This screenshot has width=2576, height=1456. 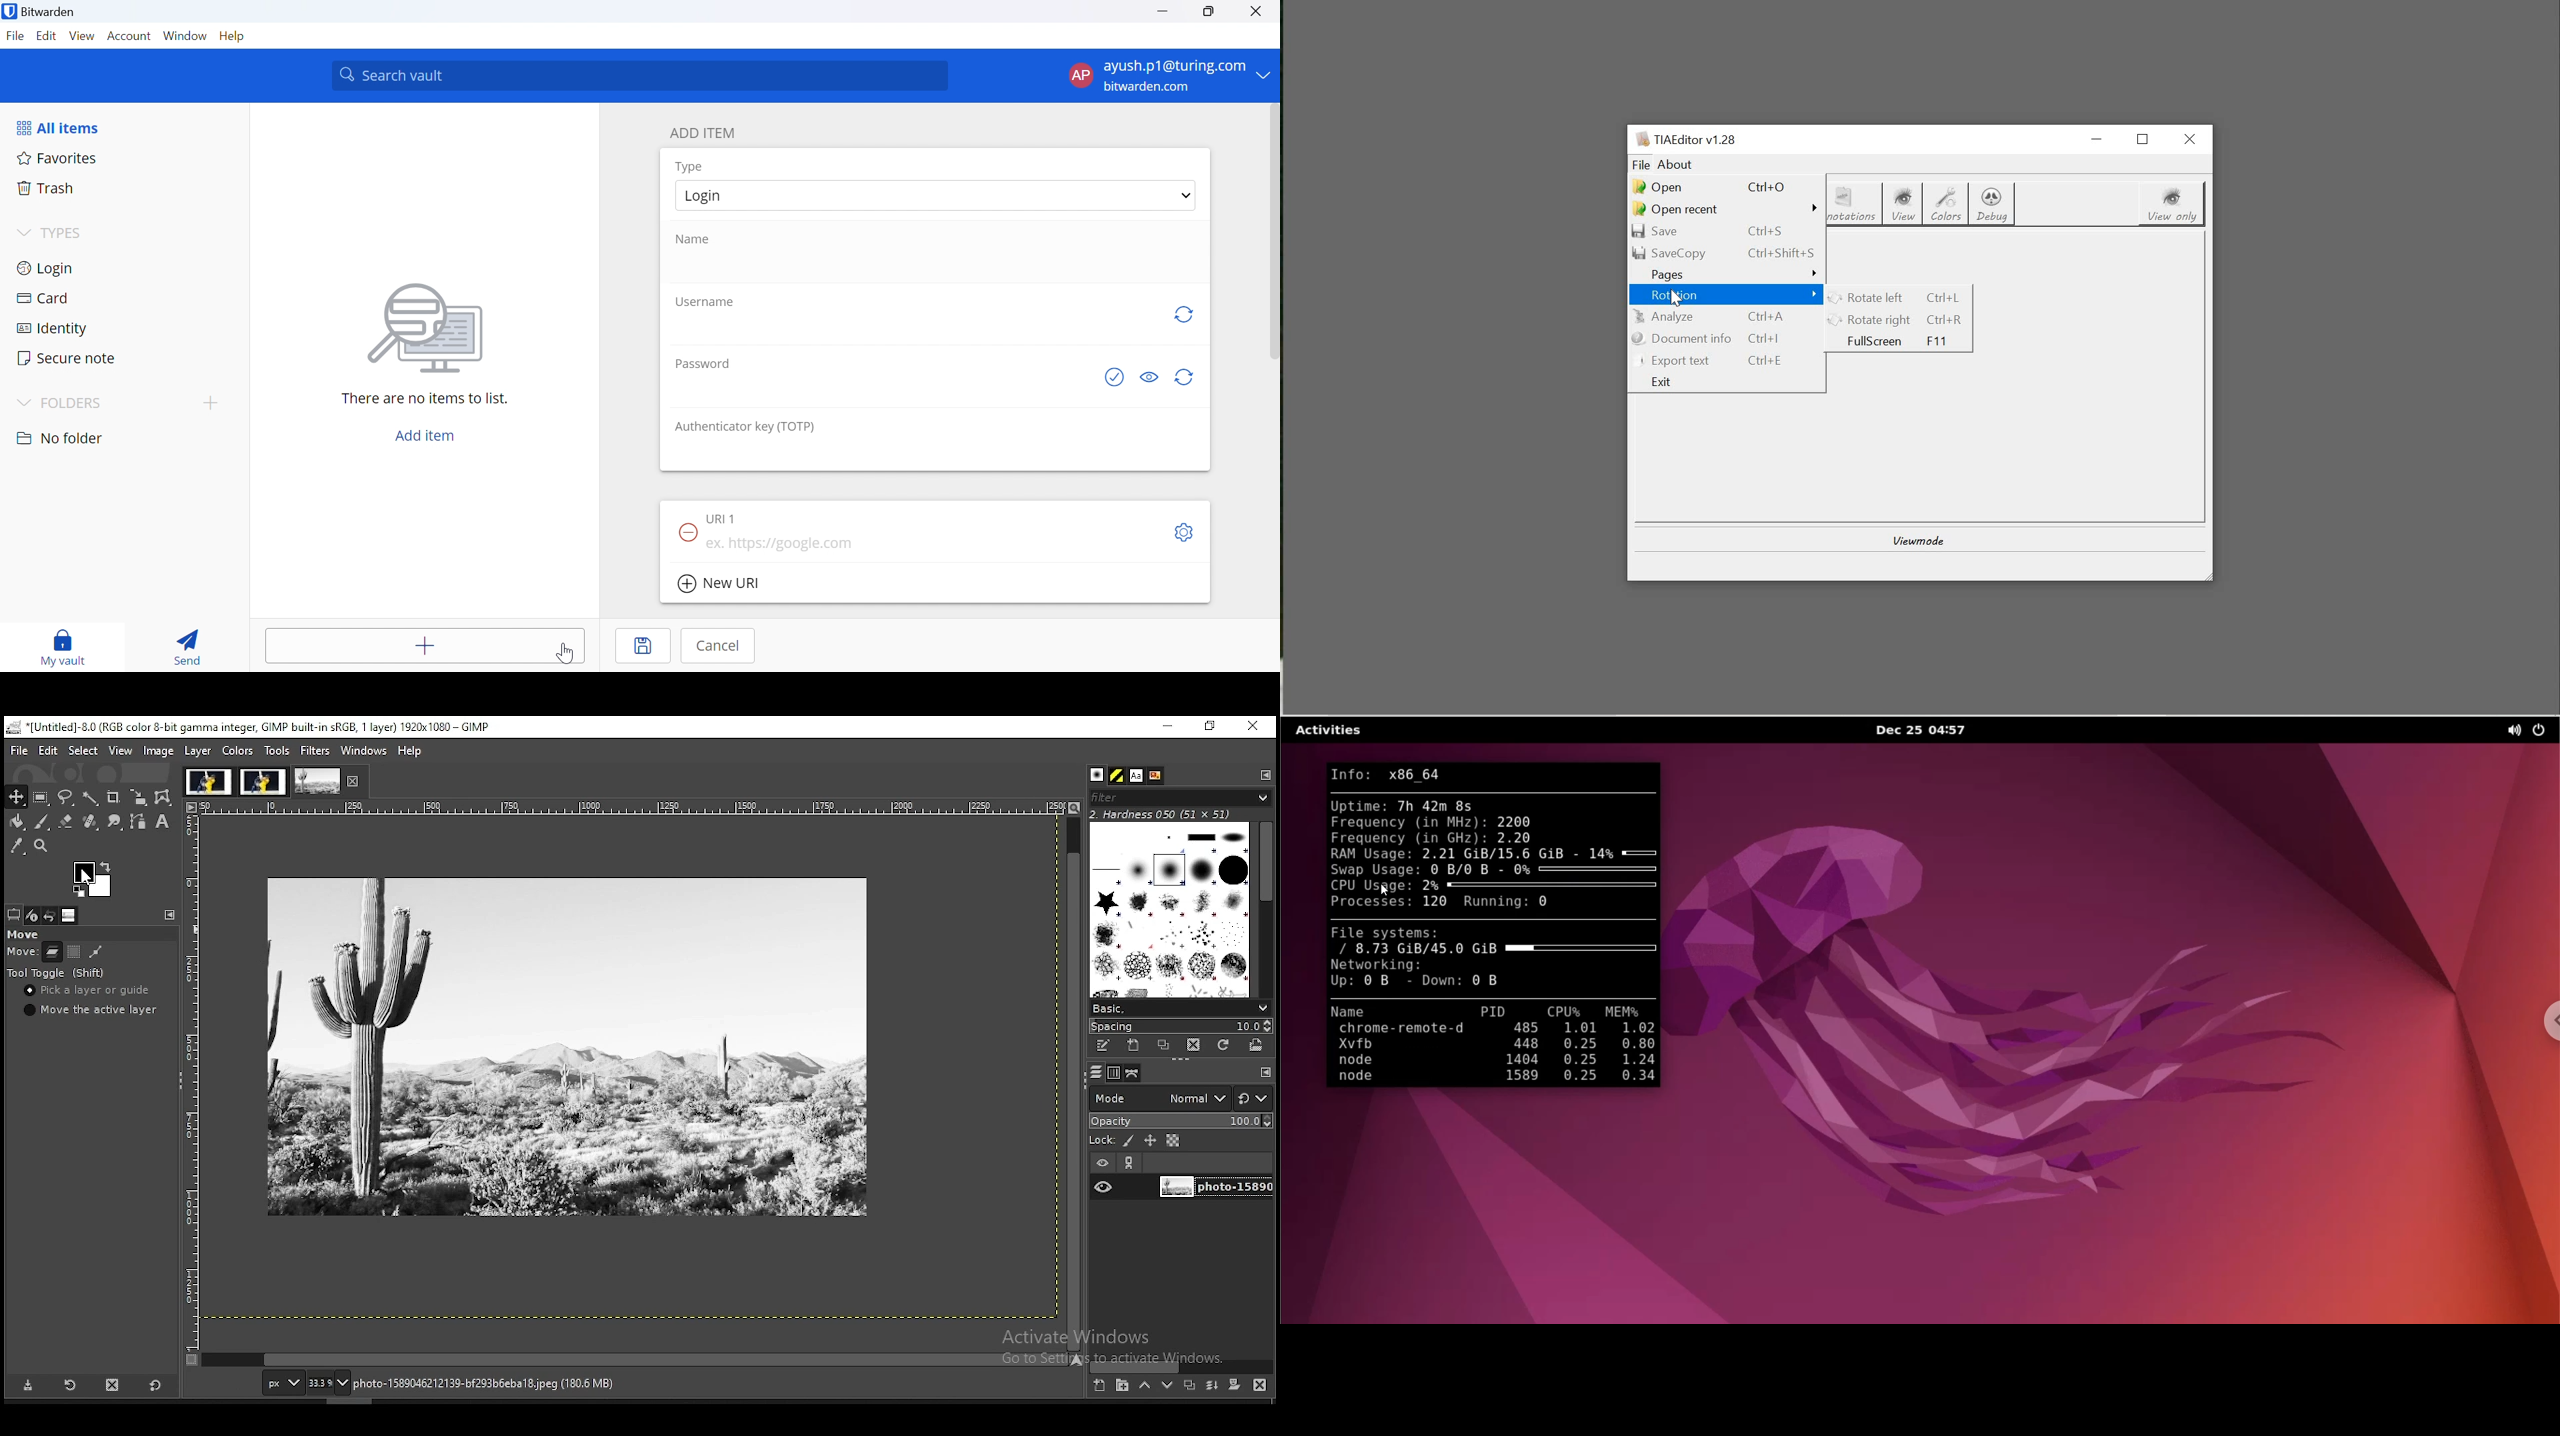 What do you see at coordinates (690, 167) in the screenshot?
I see `Type` at bounding box center [690, 167].